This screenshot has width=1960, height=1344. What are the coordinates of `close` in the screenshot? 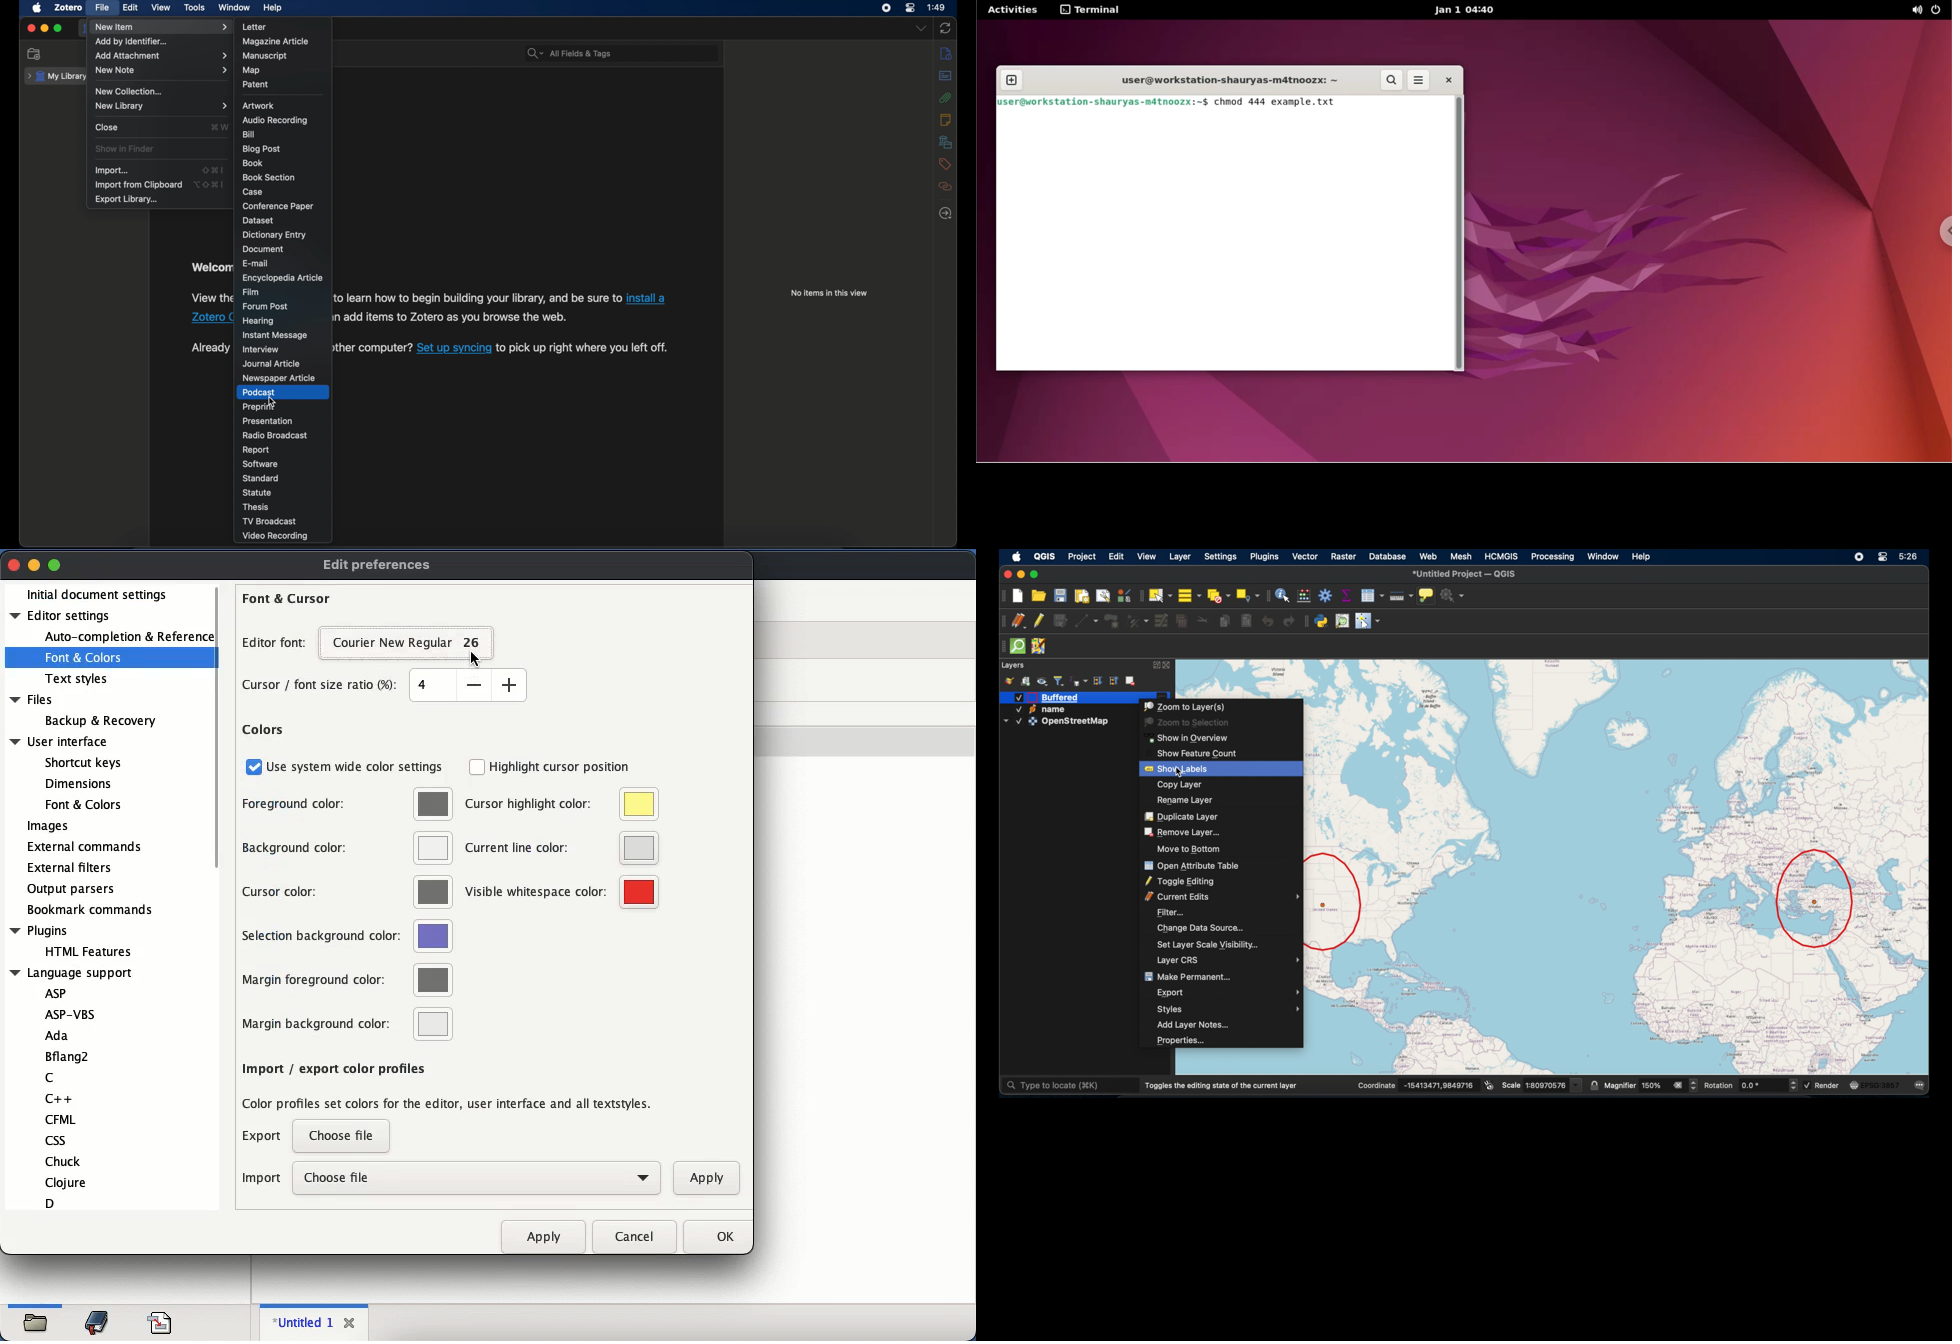 It's located at (107, 127).